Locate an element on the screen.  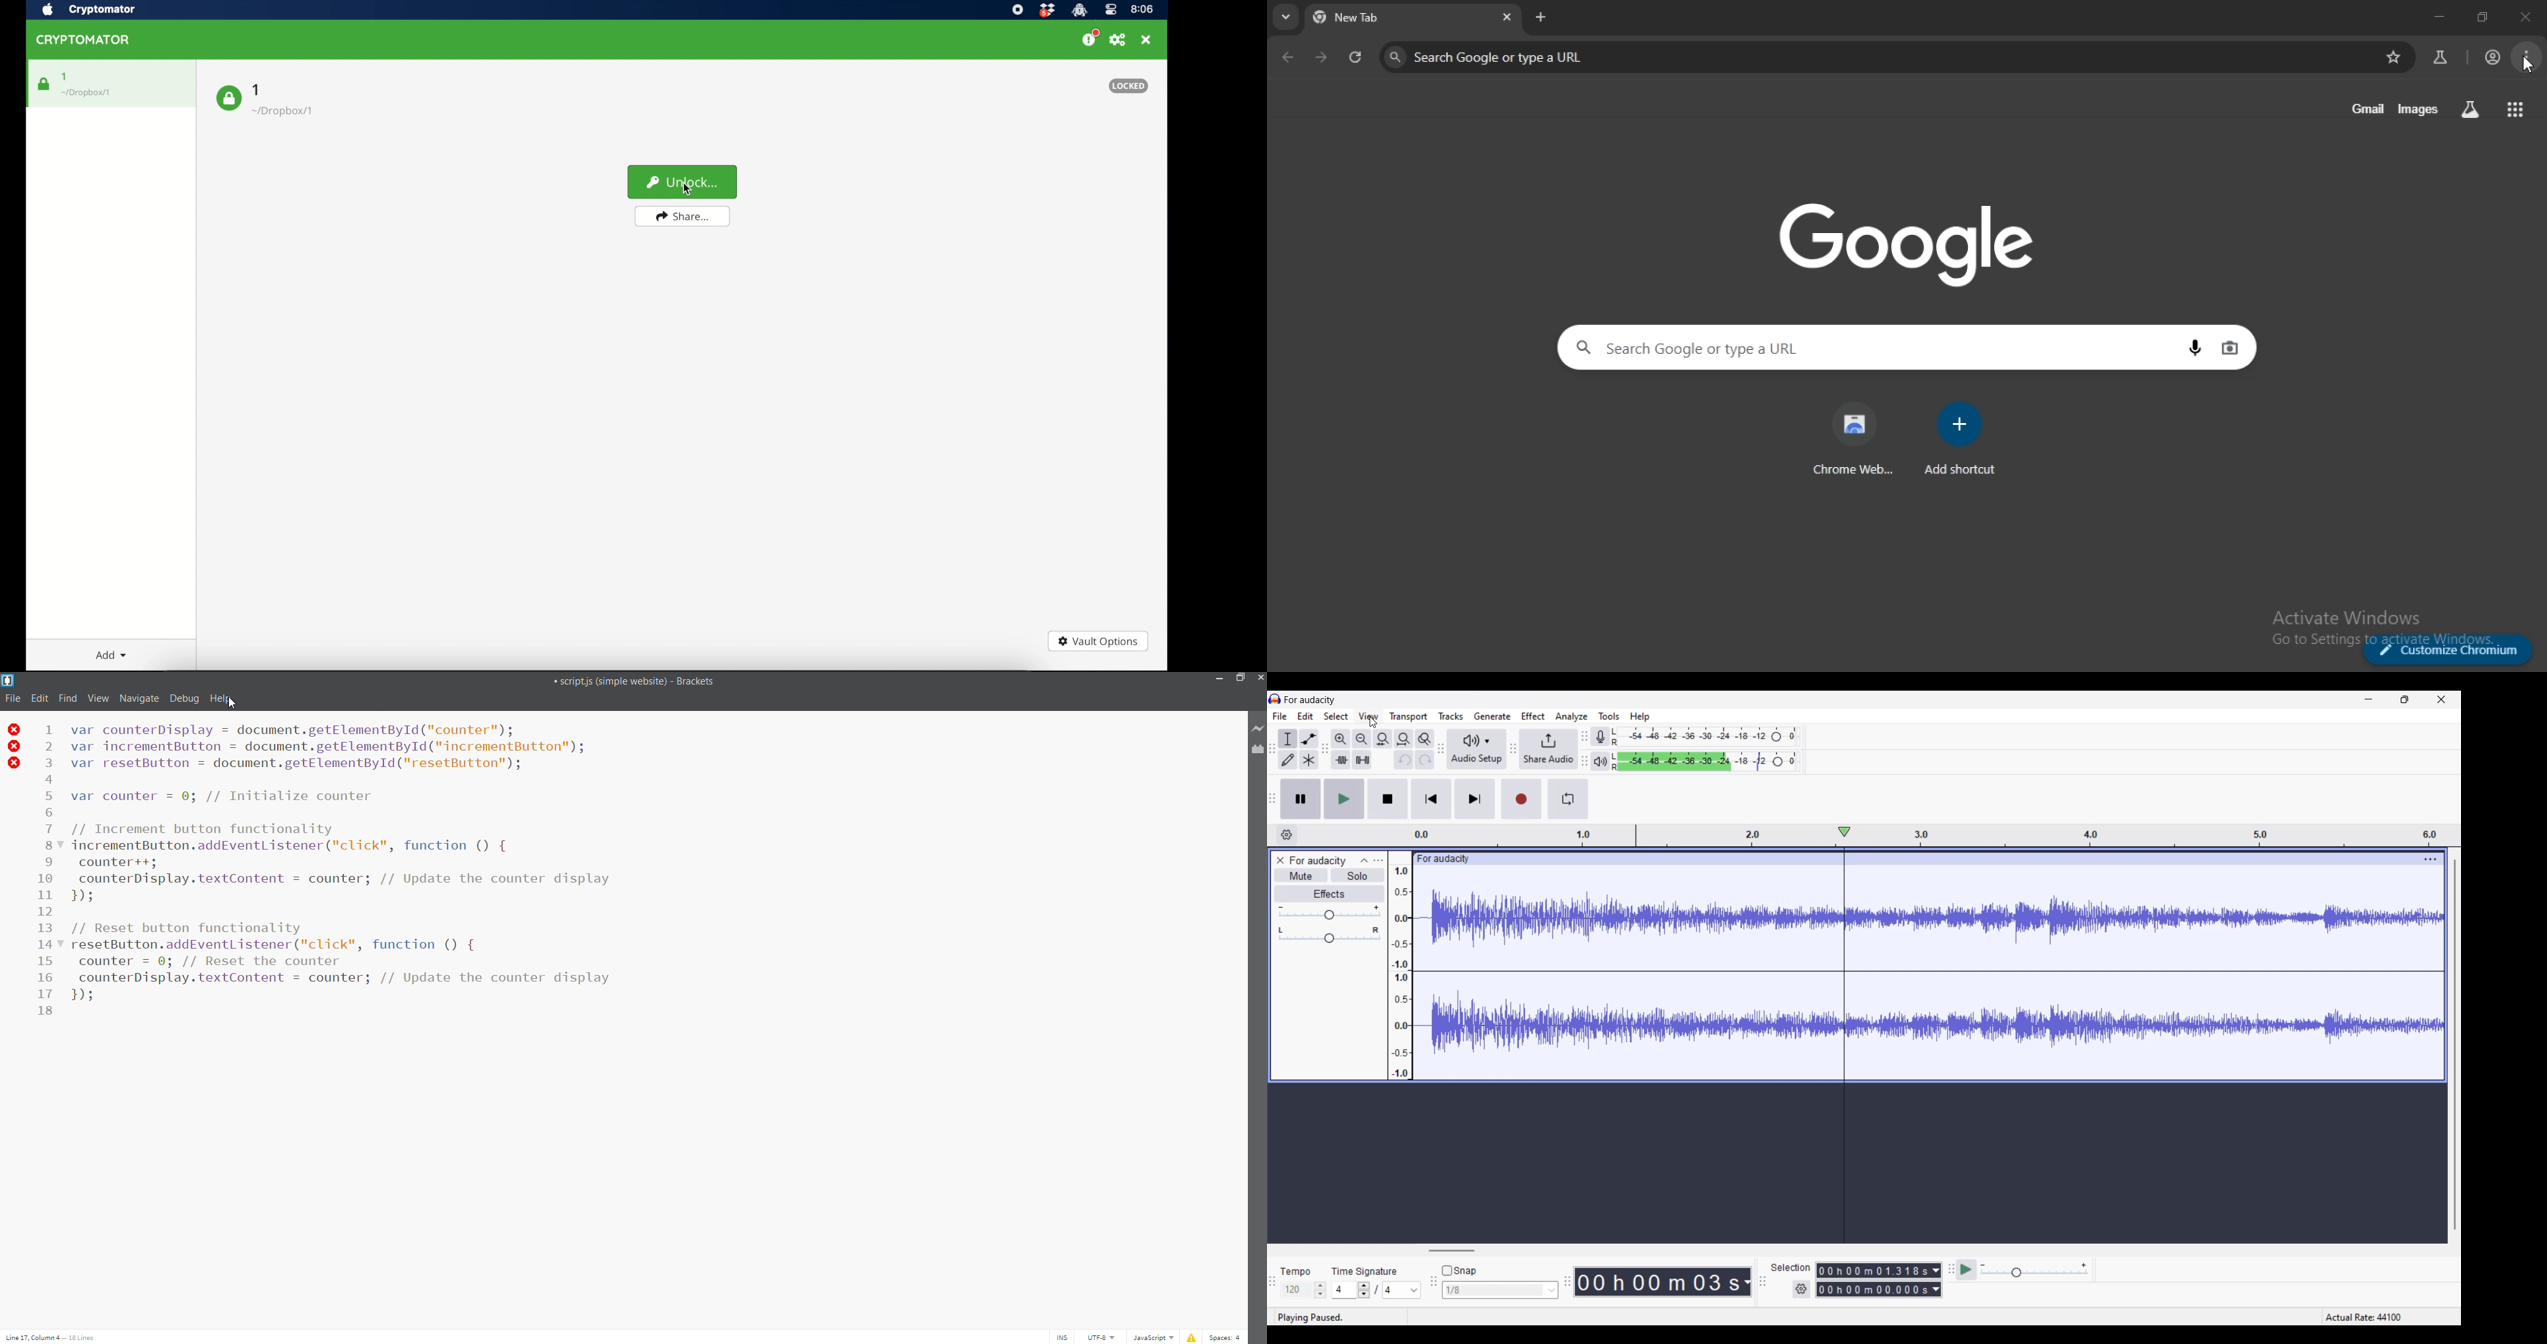
Recording level is located at coordinates (1706, 737).